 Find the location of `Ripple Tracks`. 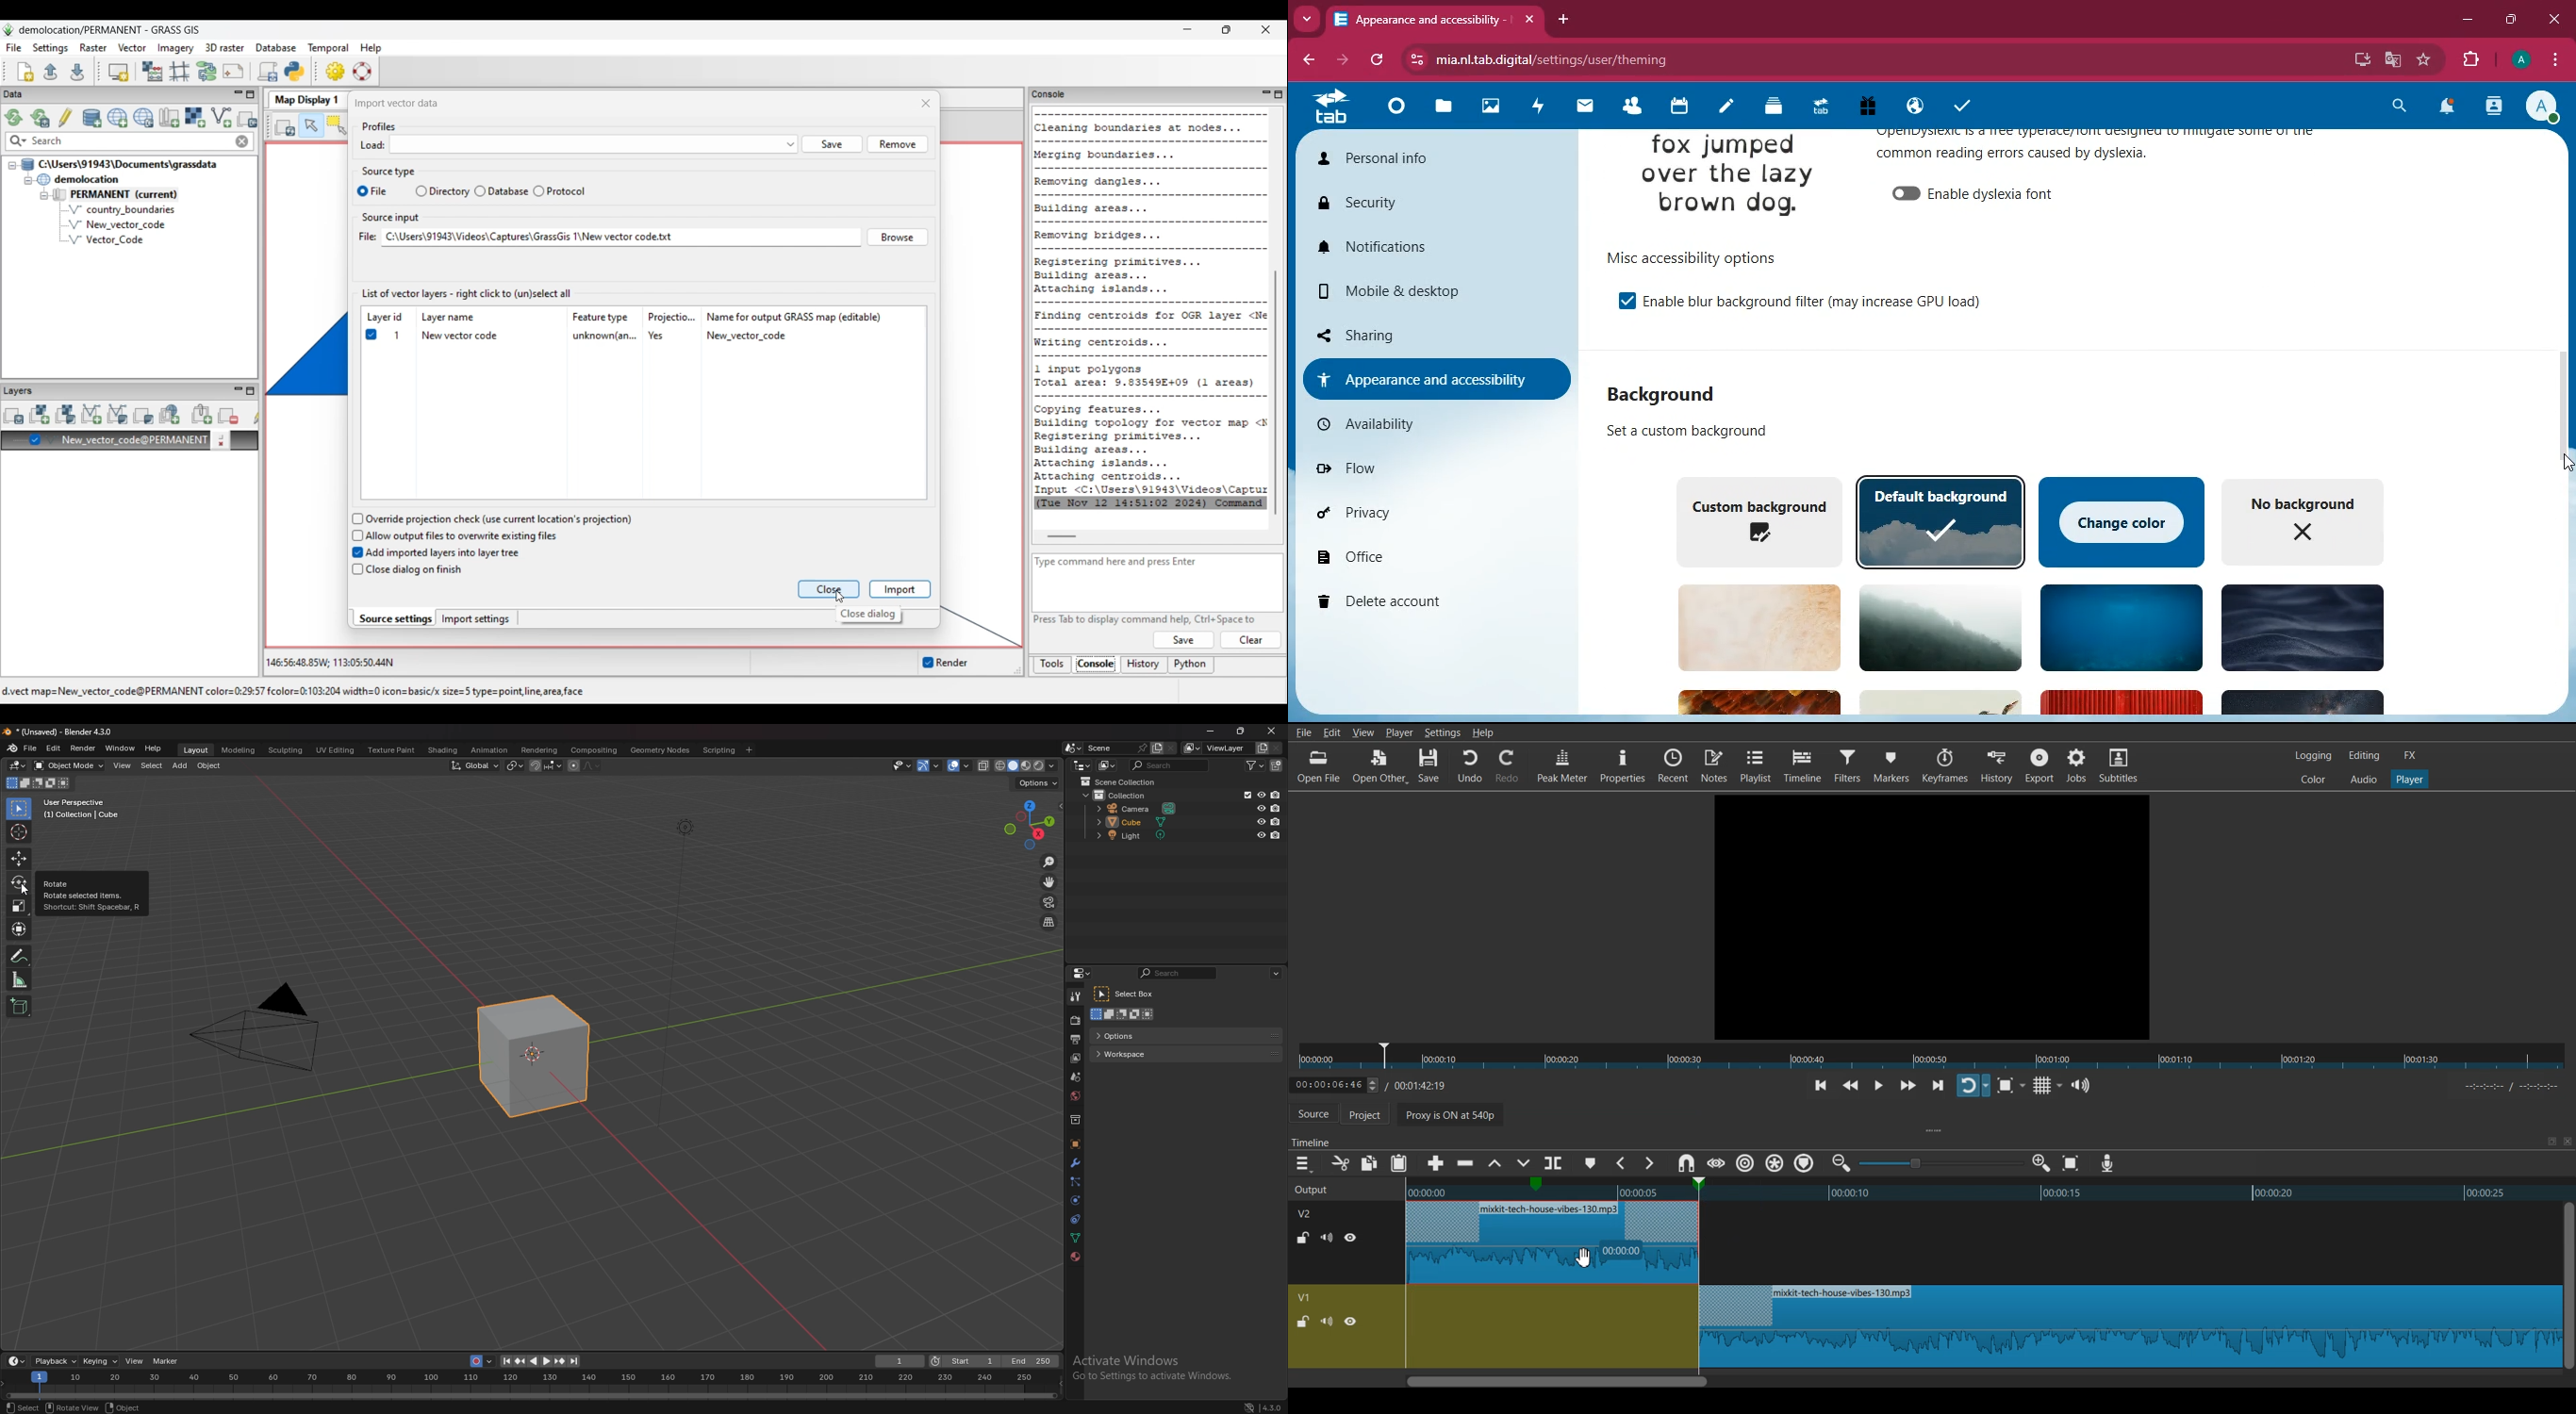

Ripple Tracks is located at coordinates (1805, 1164).